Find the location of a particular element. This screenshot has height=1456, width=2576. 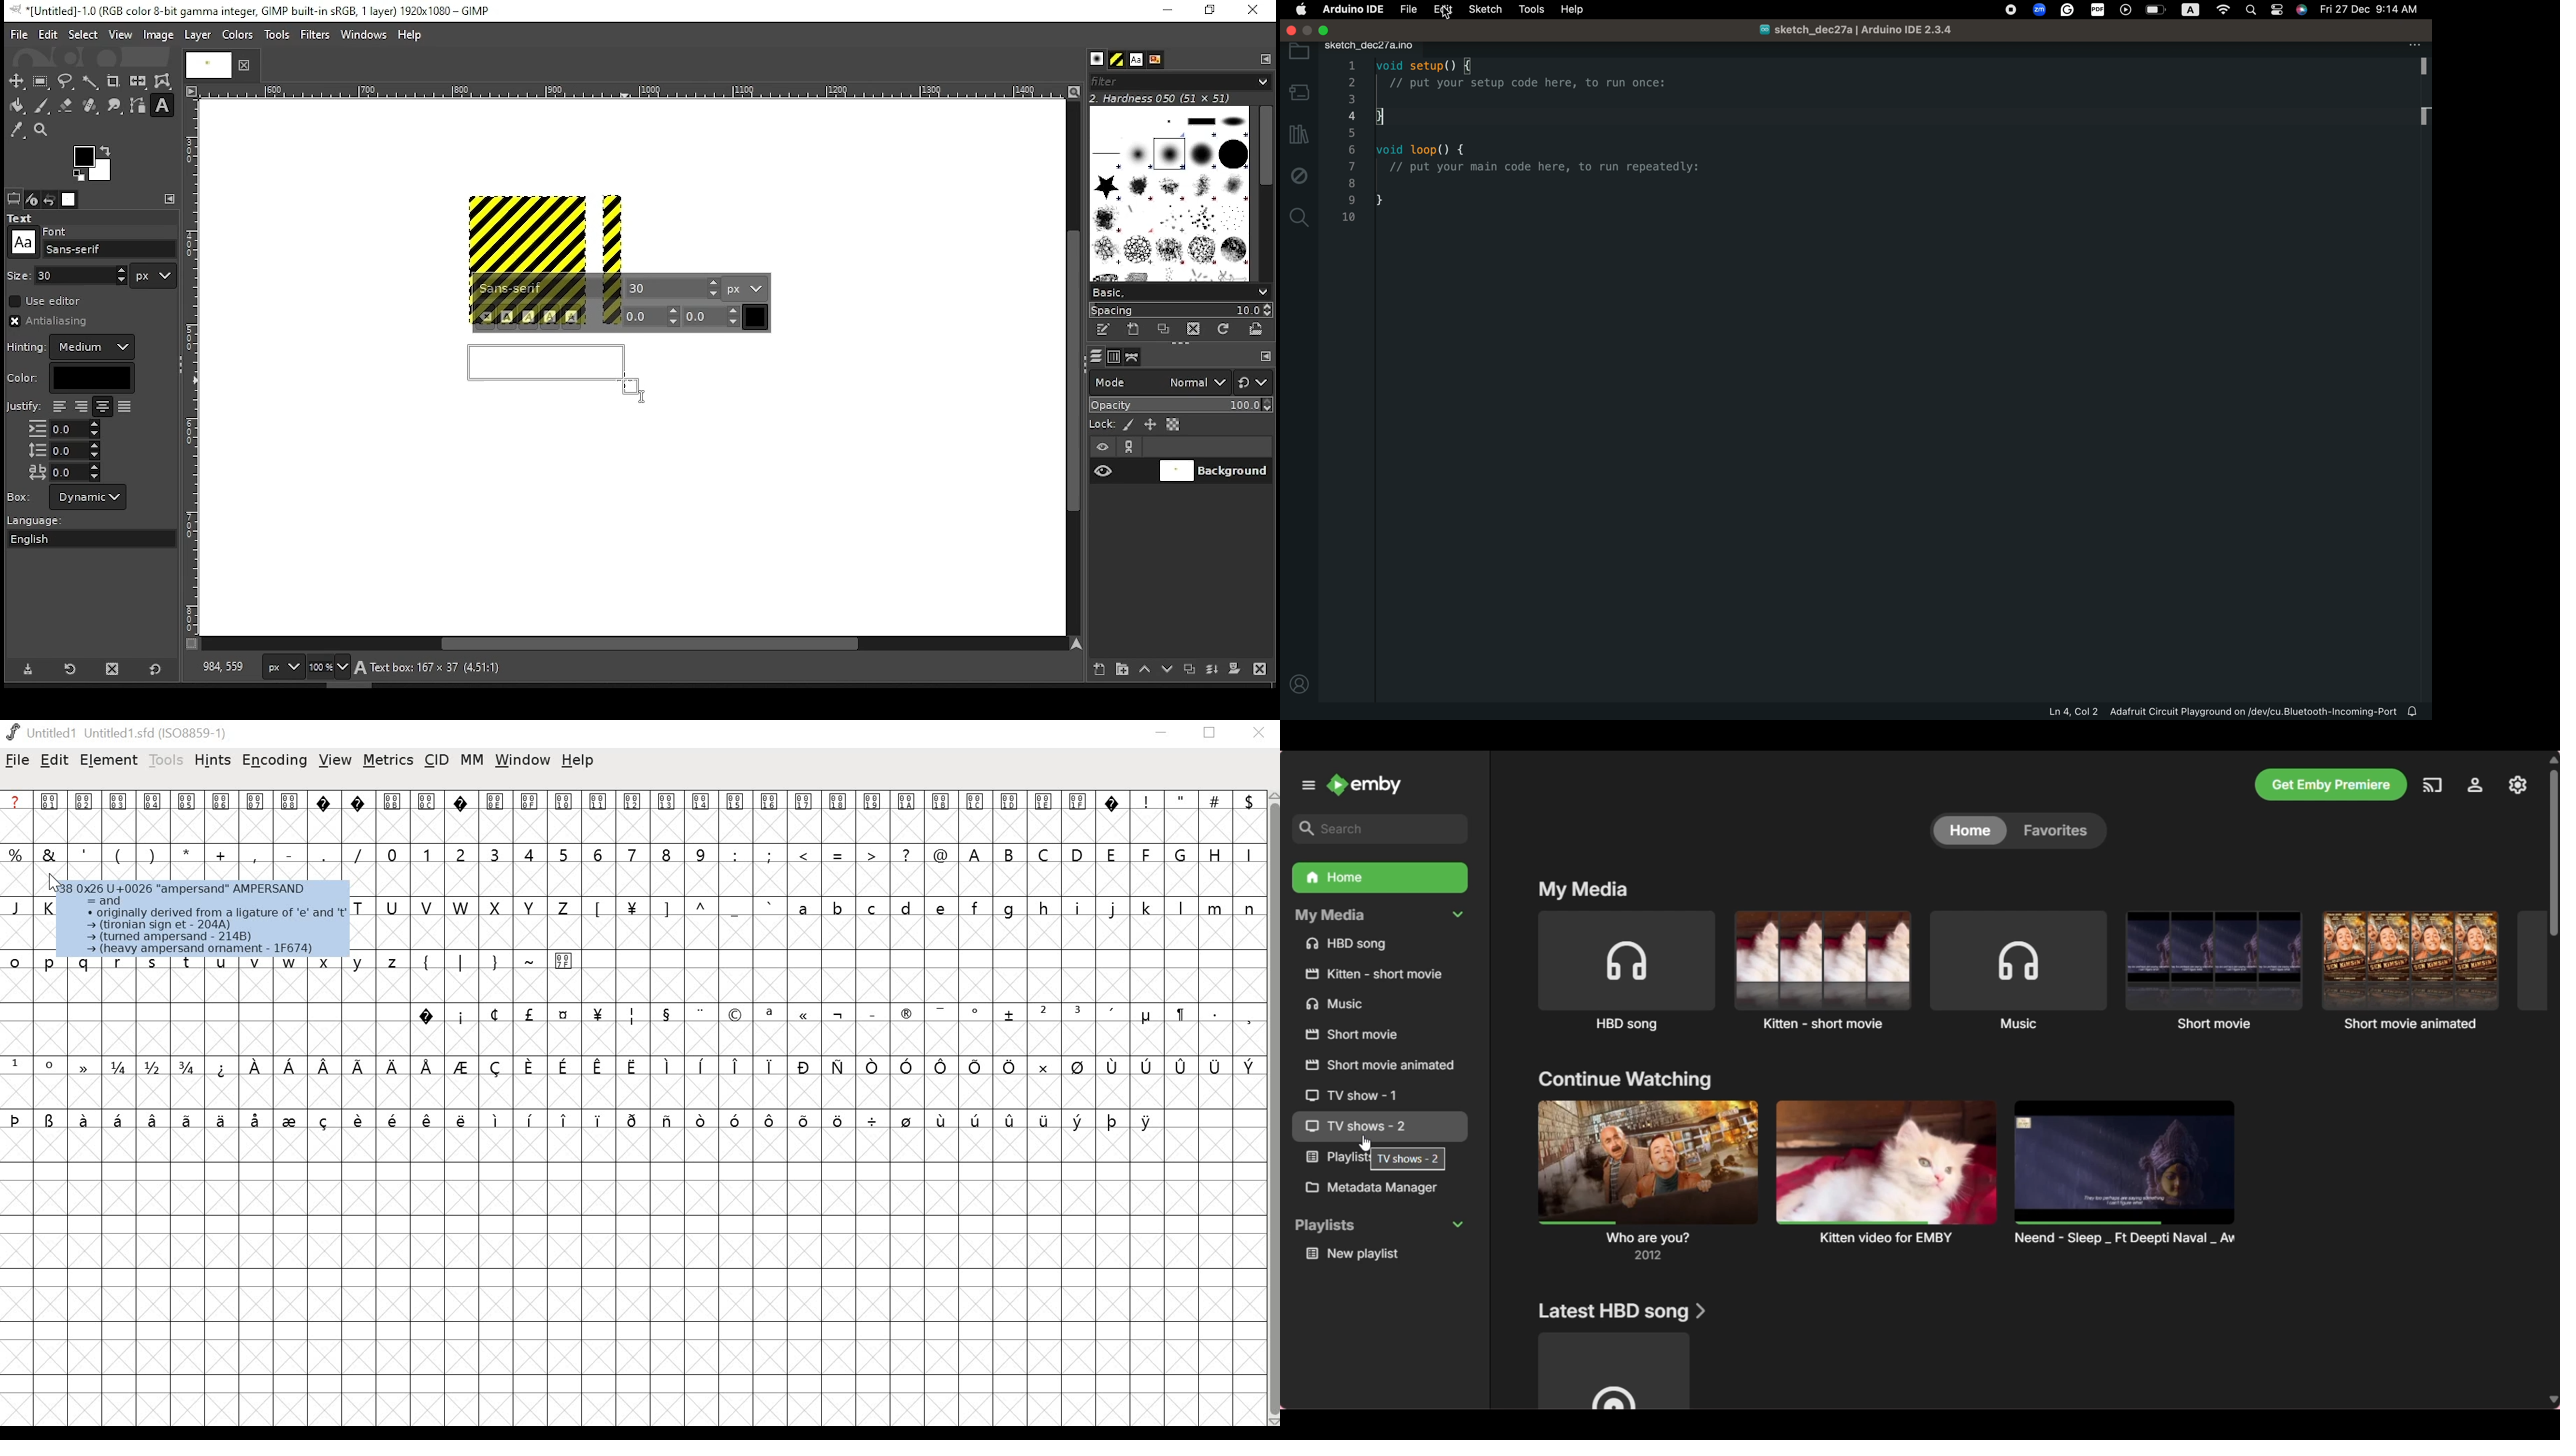

818,363 is located at coordinates (221, 667).